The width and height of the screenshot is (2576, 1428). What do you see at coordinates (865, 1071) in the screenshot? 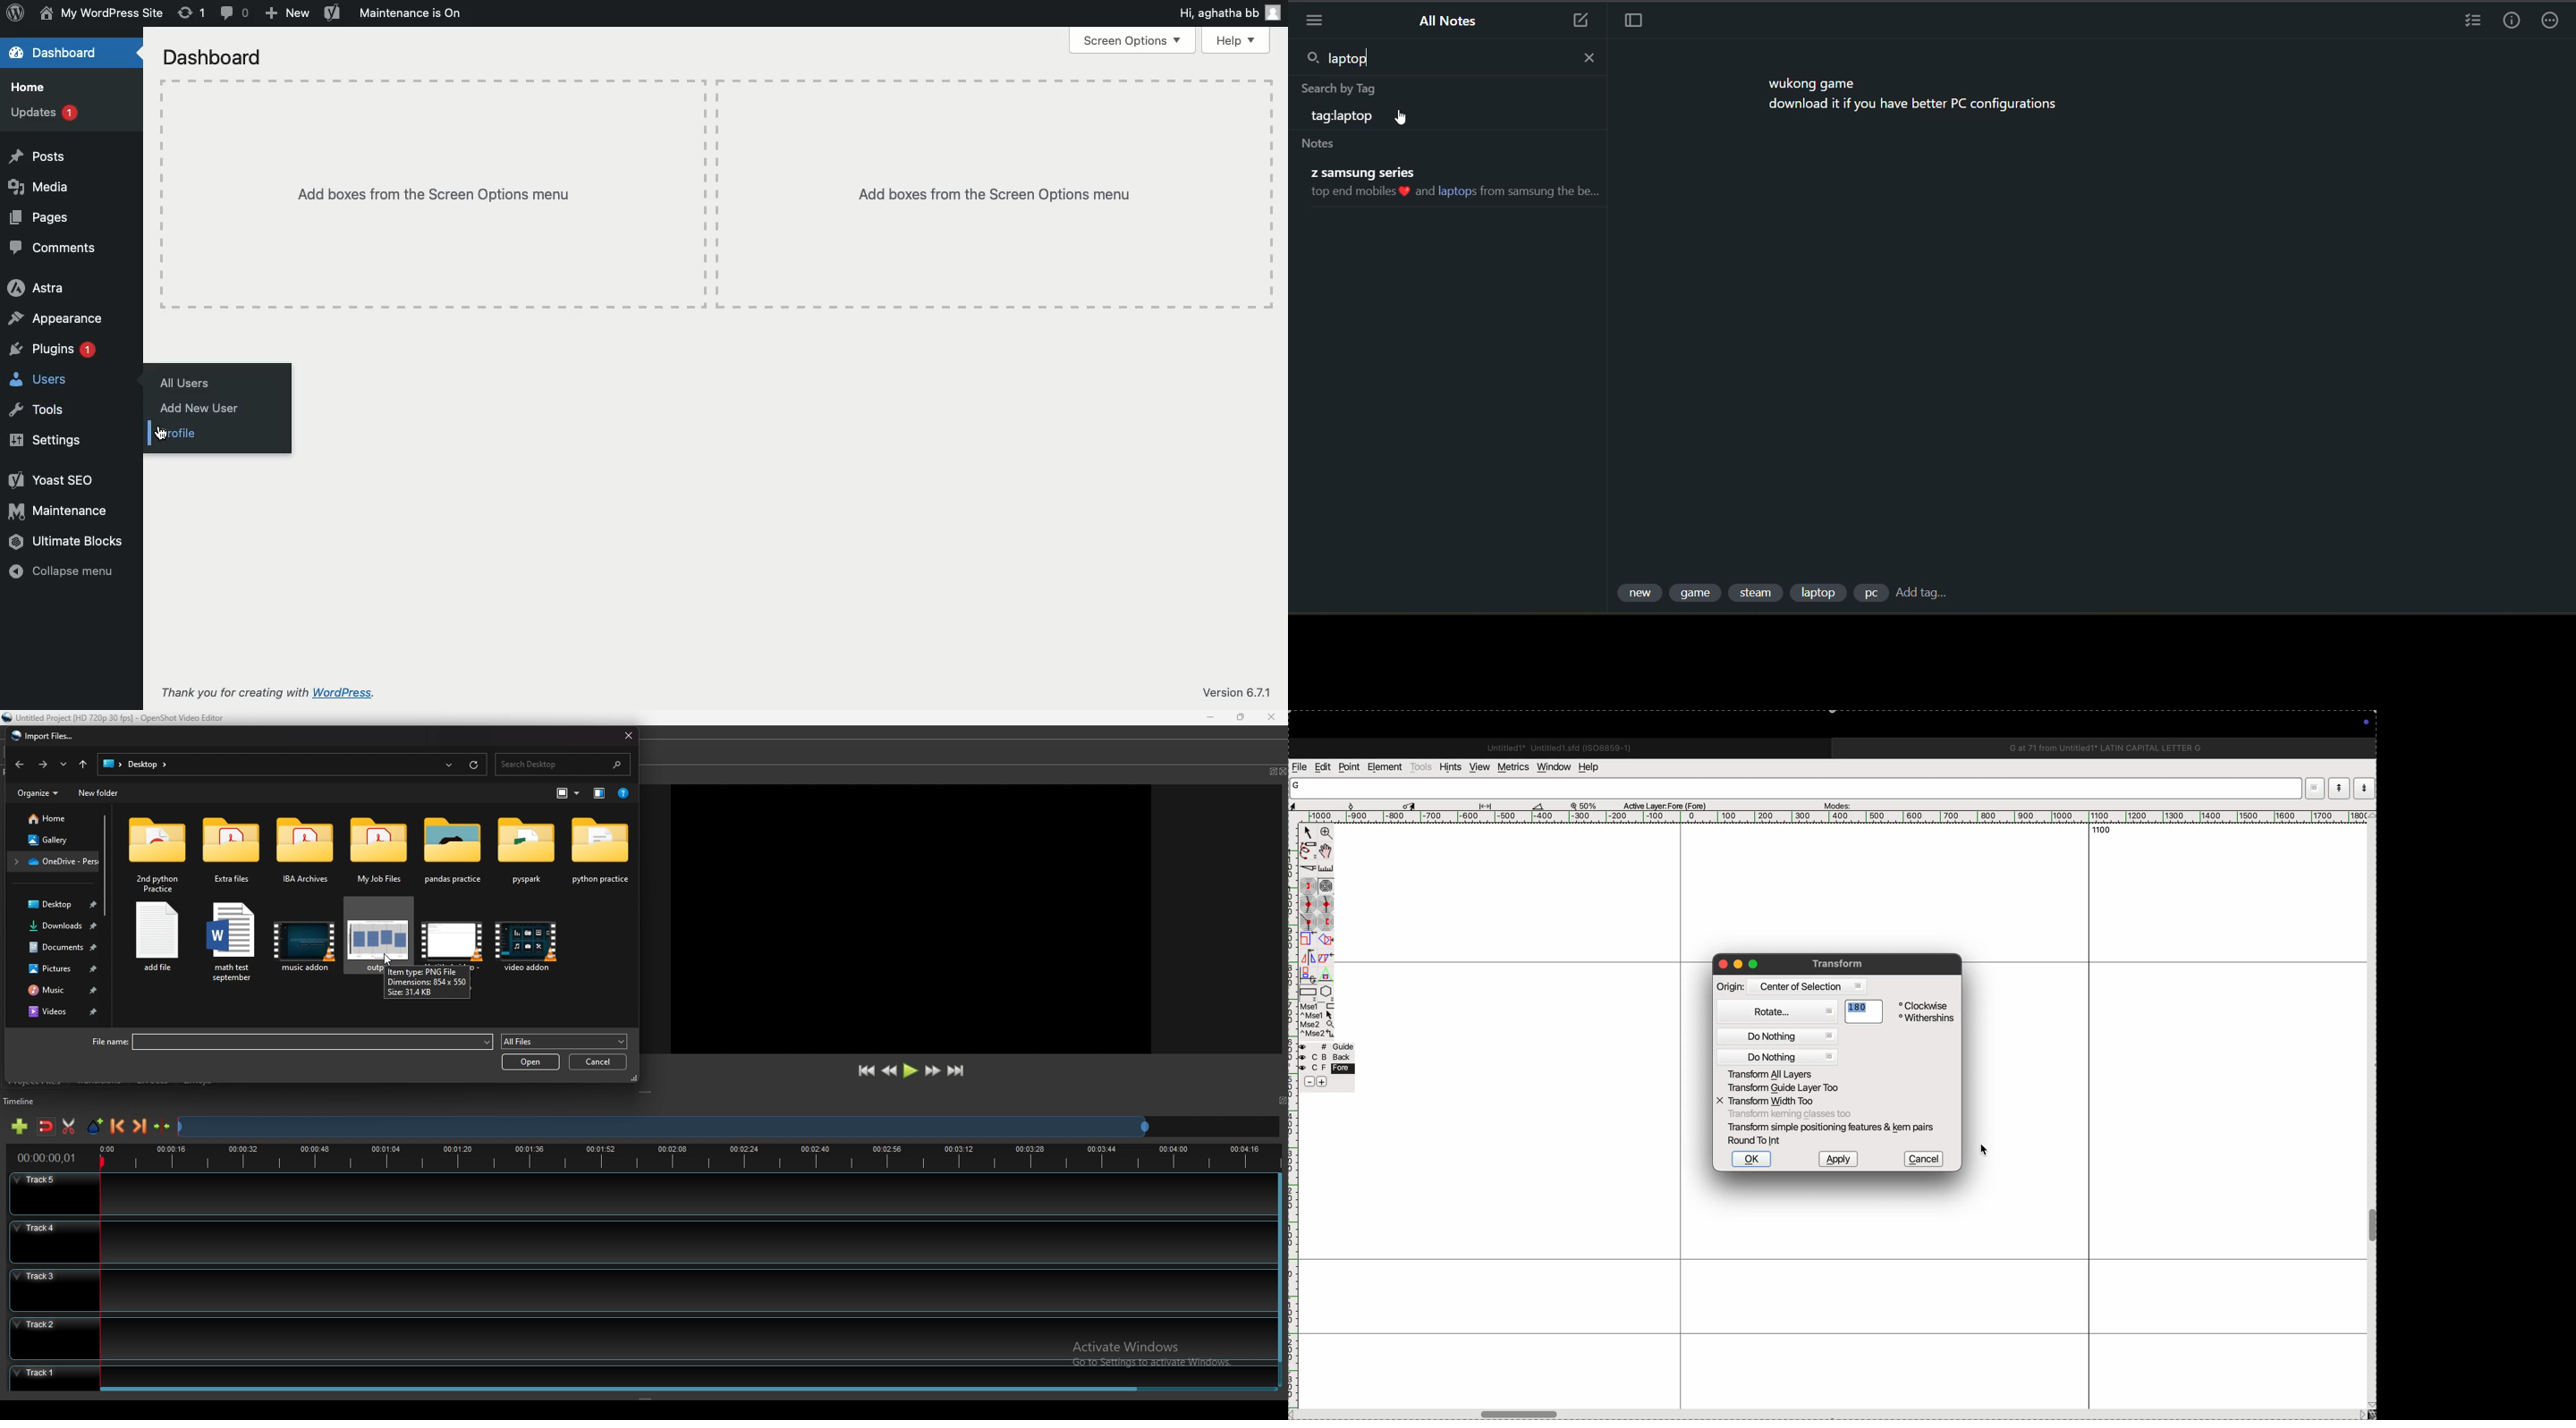
I see `jump to start` at bounding box center [865, 1071].